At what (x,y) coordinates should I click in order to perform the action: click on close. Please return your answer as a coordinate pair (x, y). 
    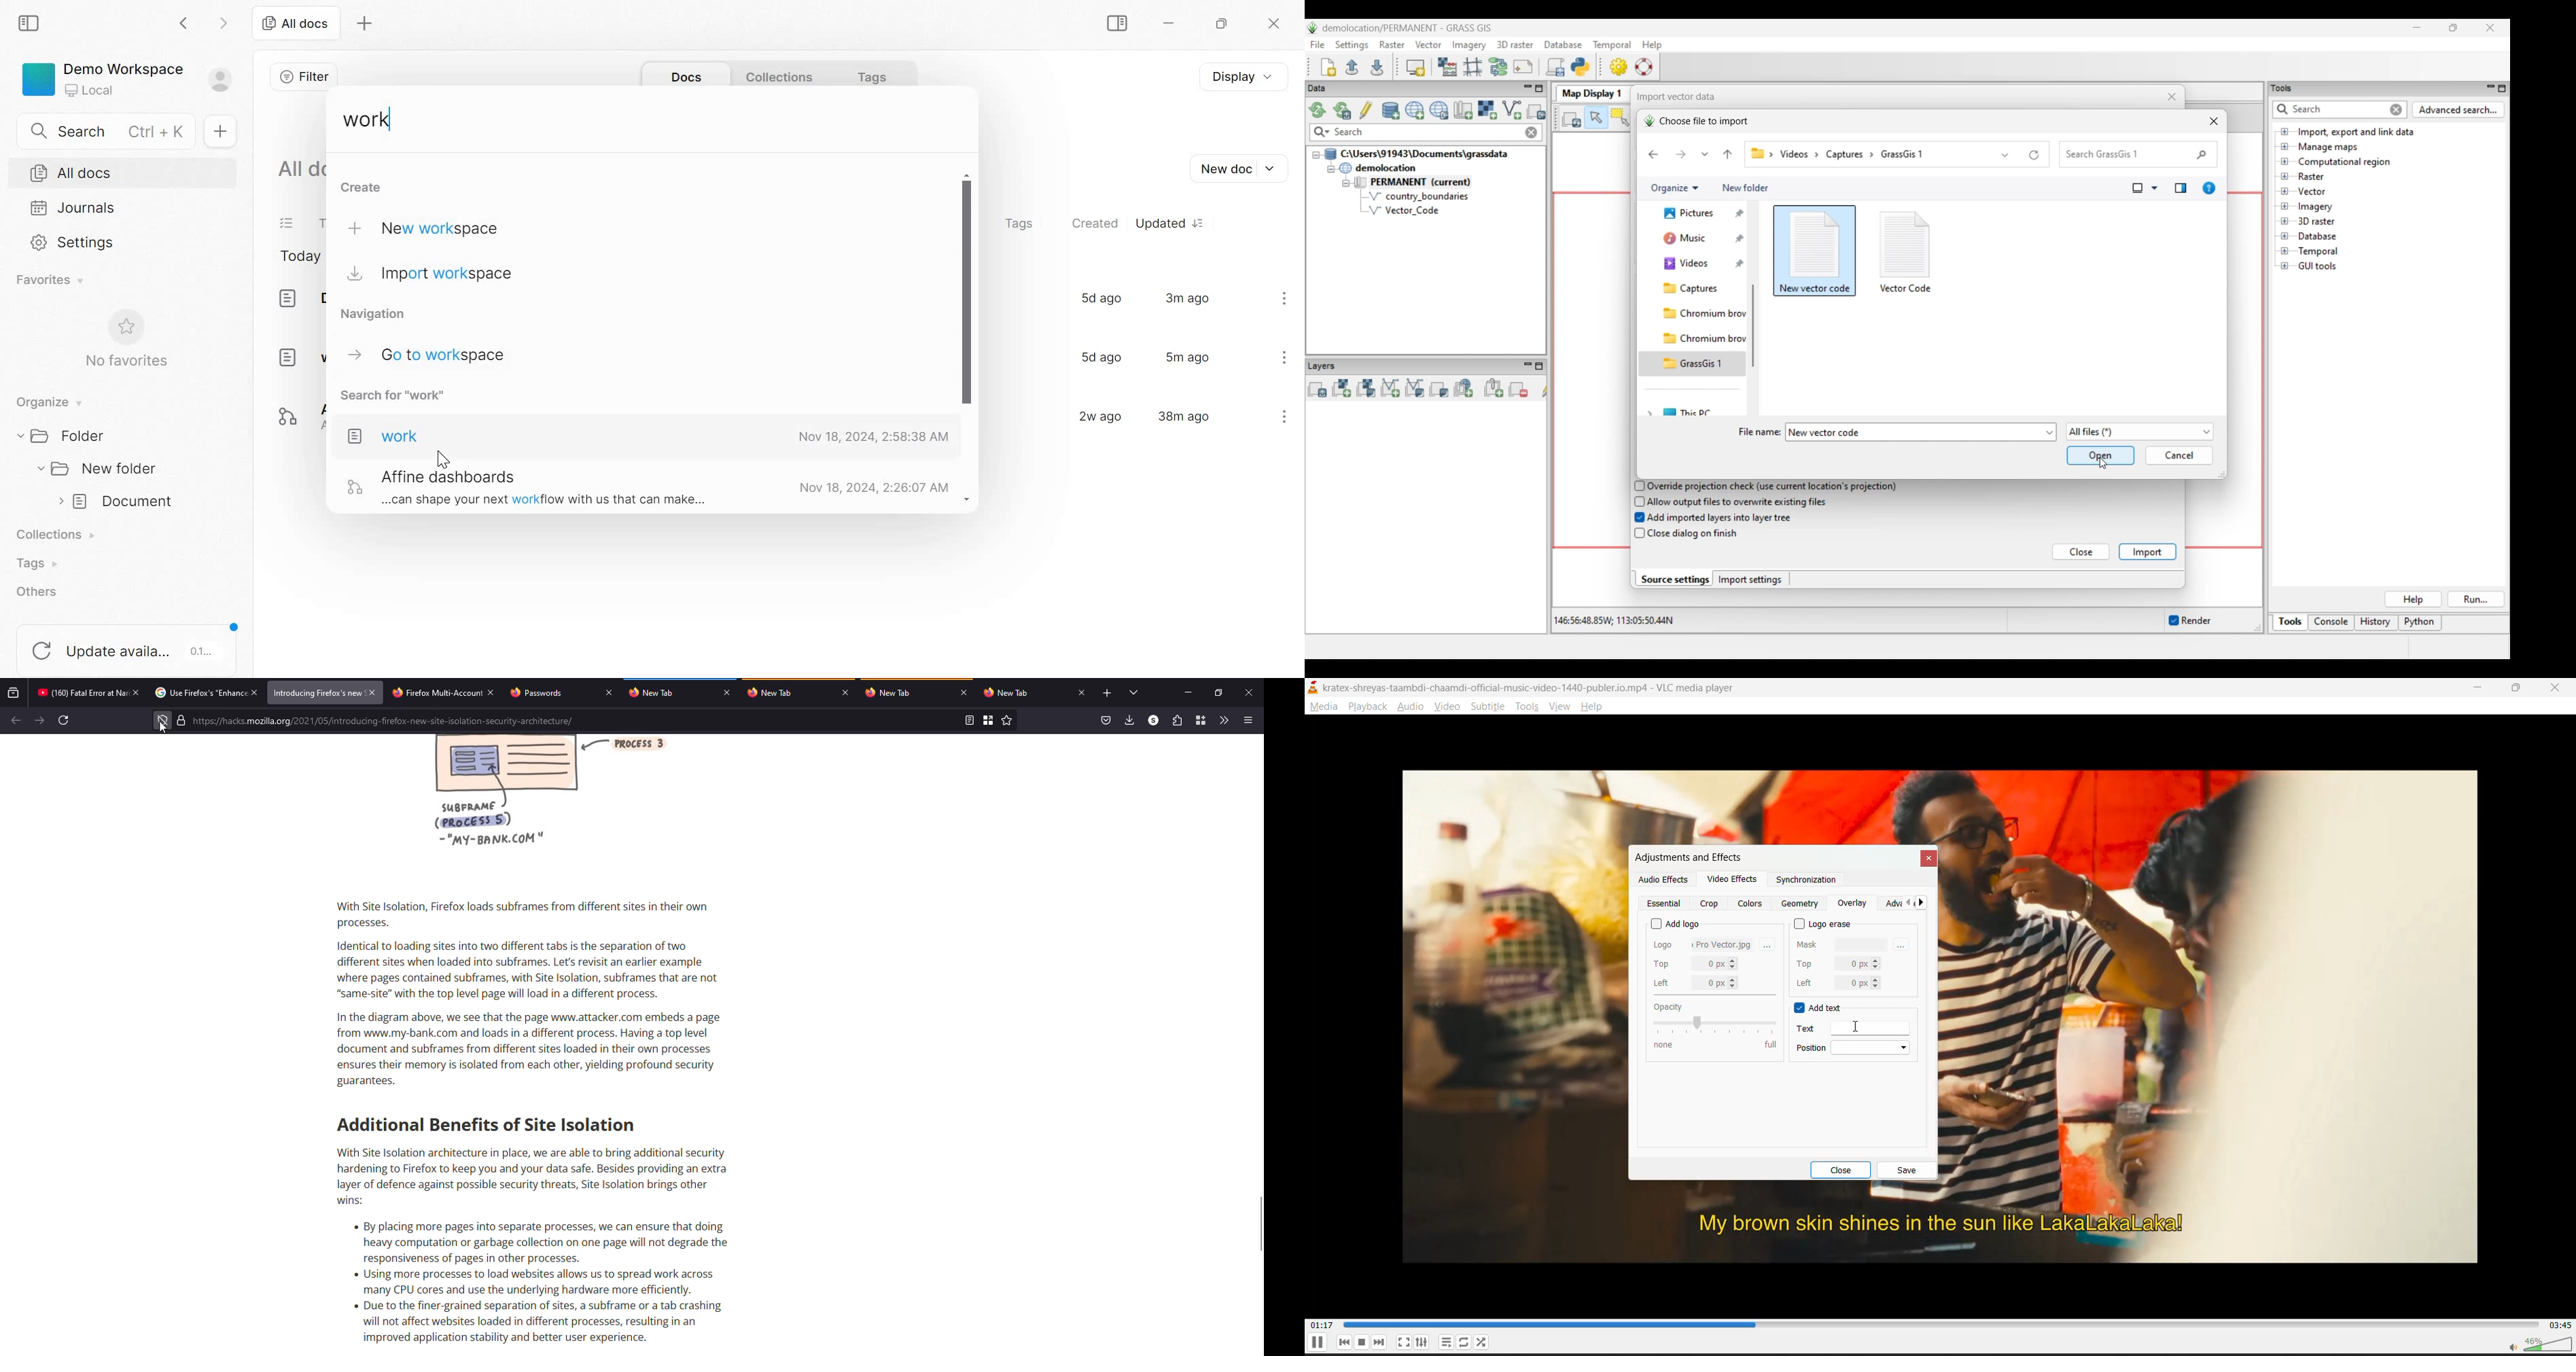
    Looking at the image, I should click on (965, 693).